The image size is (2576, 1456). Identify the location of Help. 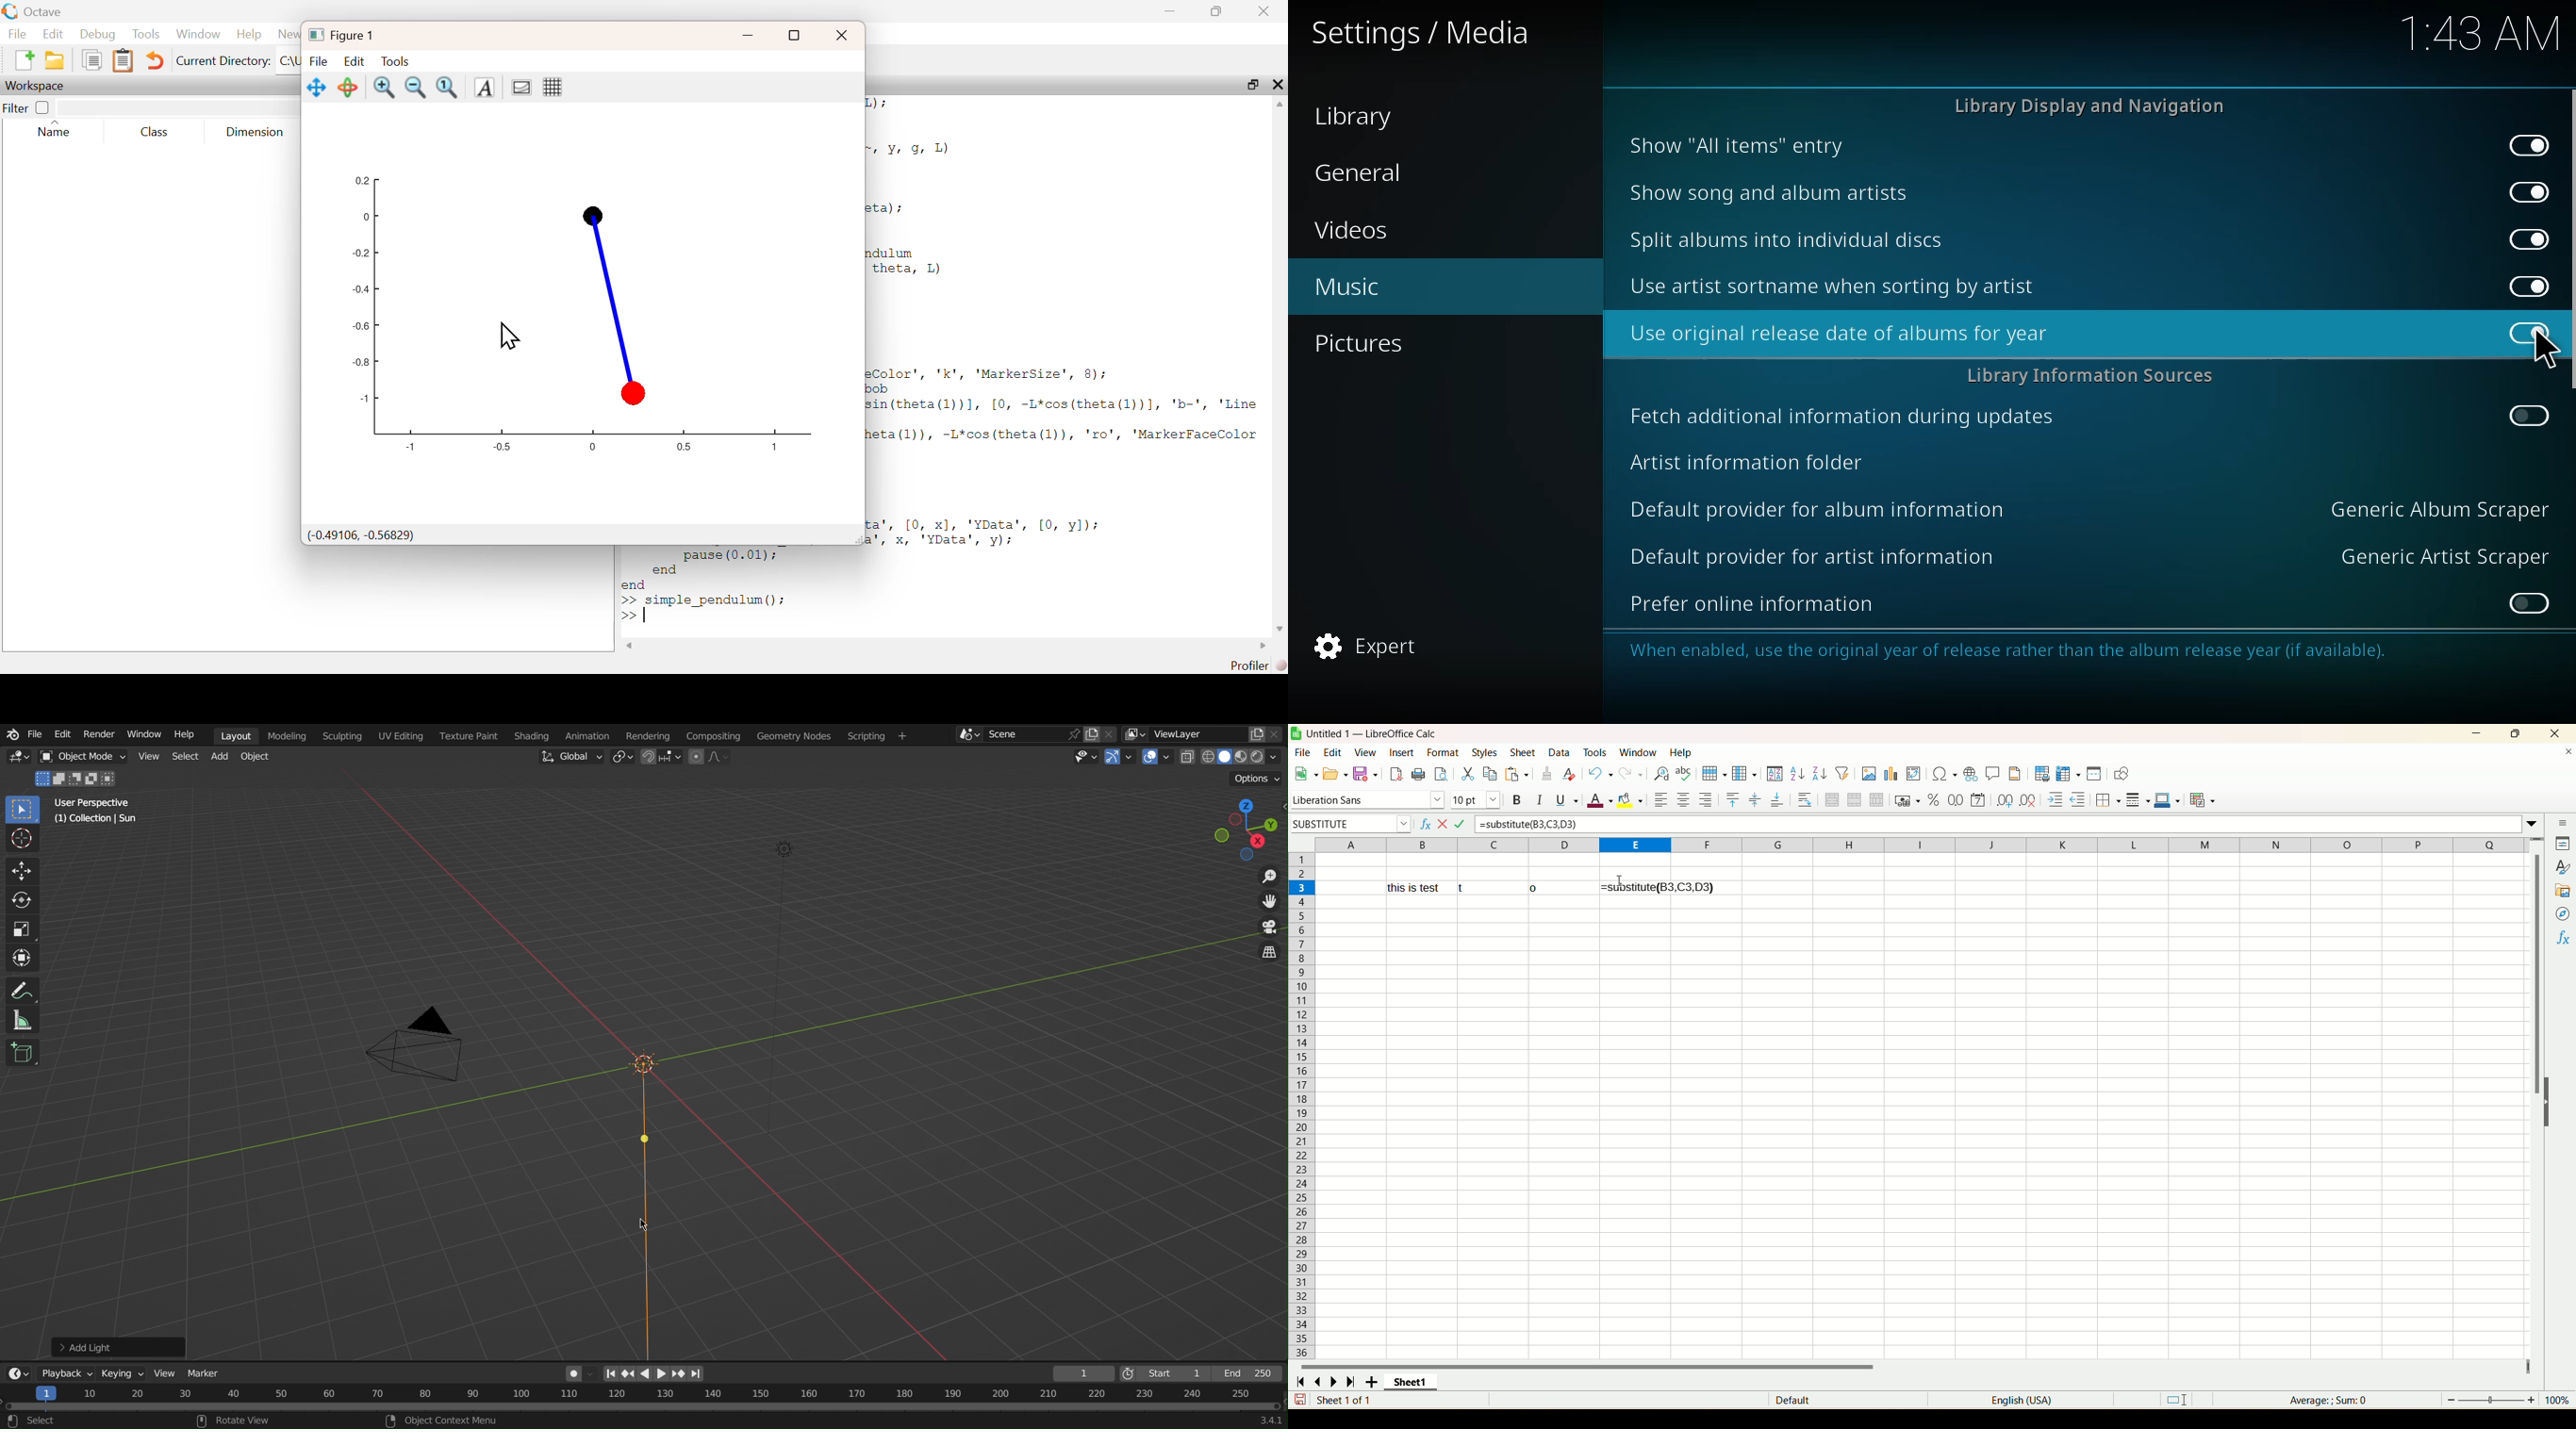
(188, 735).